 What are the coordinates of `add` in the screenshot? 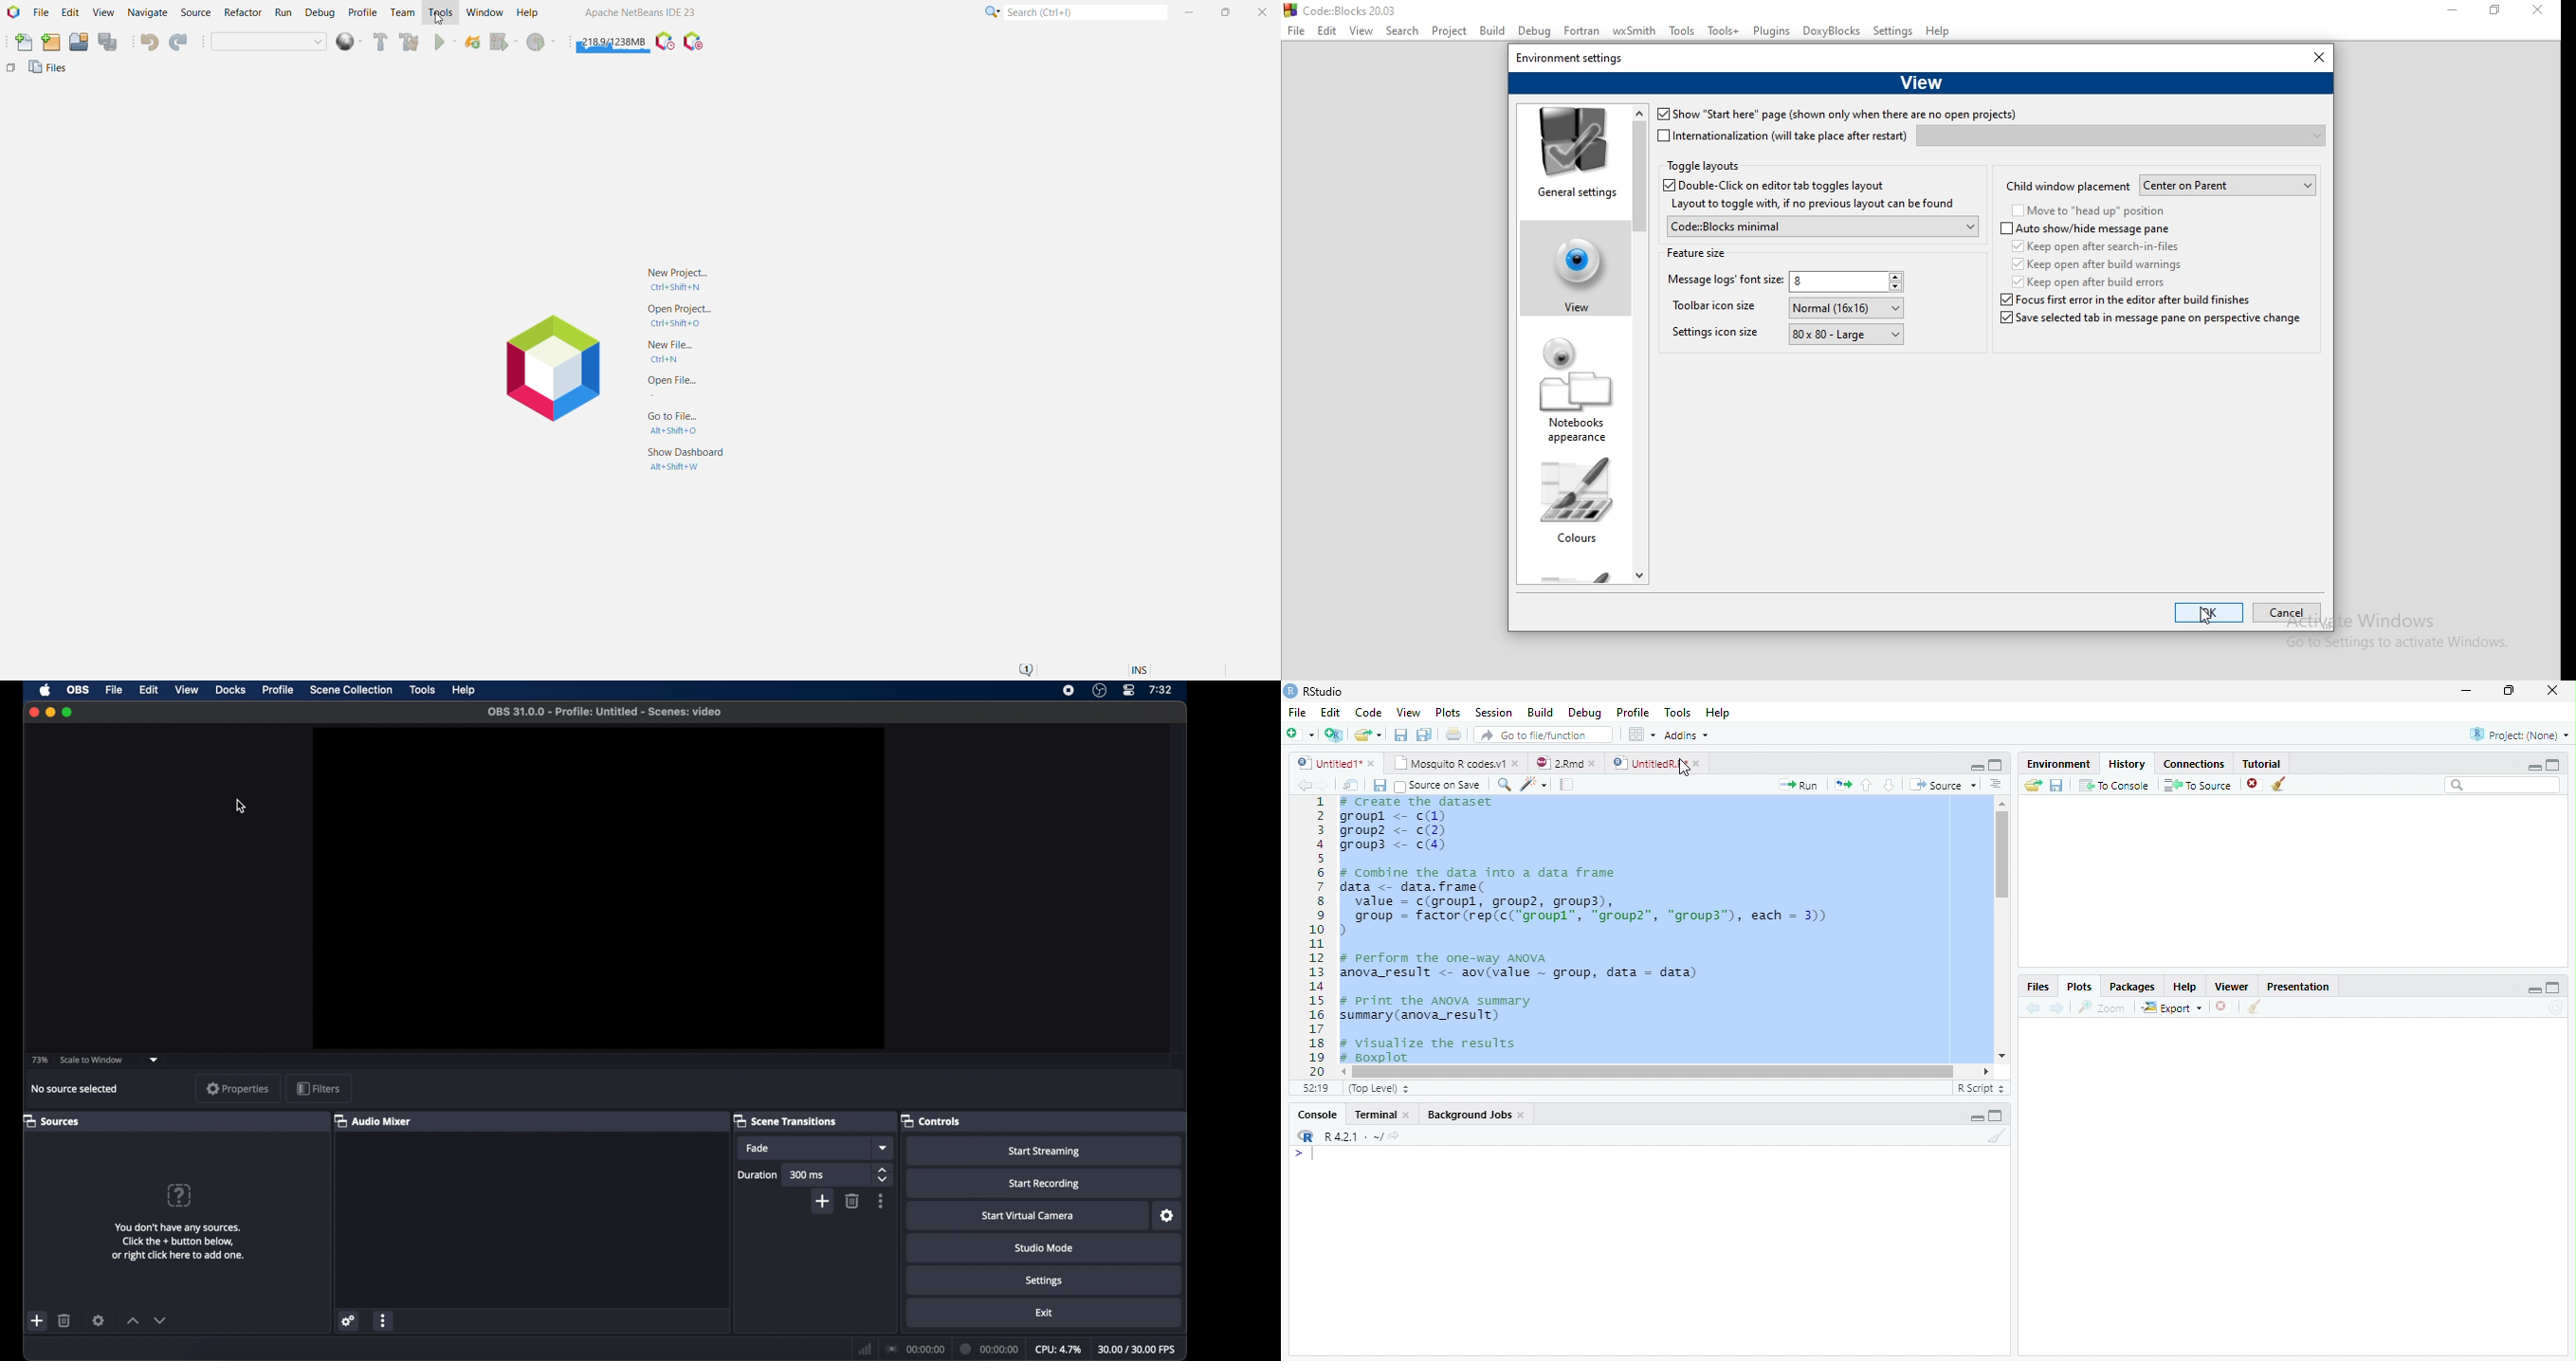 It's located at (37, 1321).